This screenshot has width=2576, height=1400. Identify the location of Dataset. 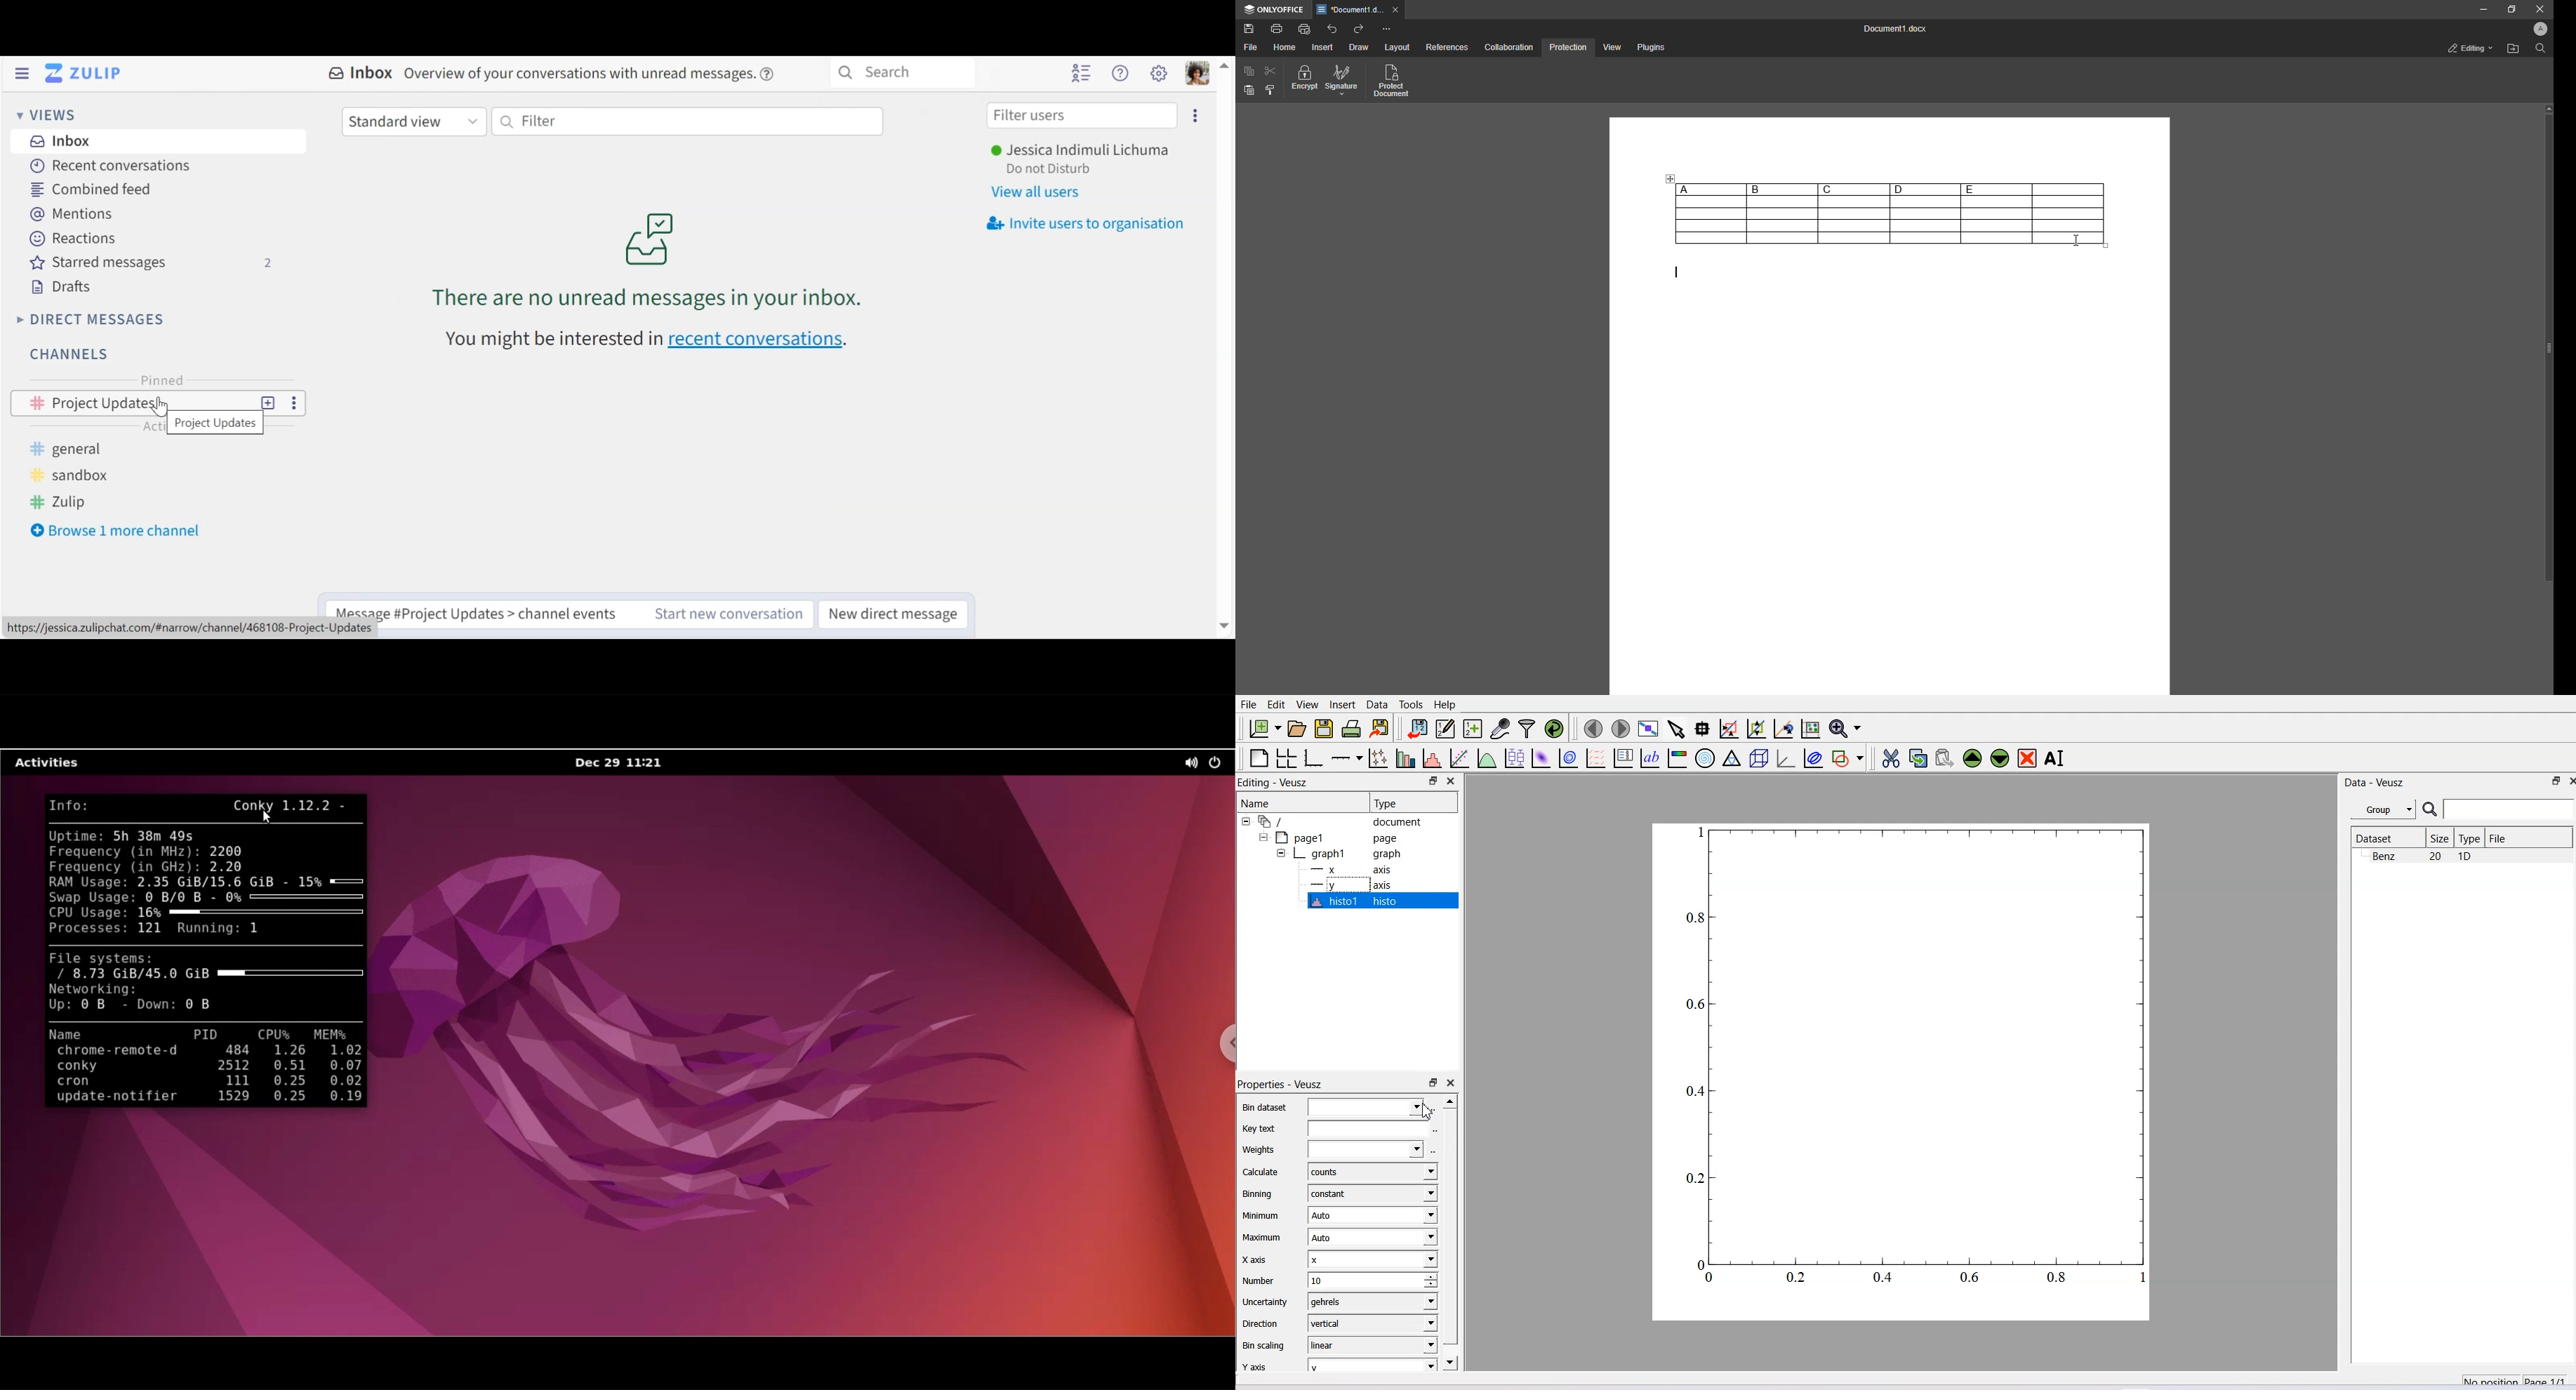
(2386, 838).